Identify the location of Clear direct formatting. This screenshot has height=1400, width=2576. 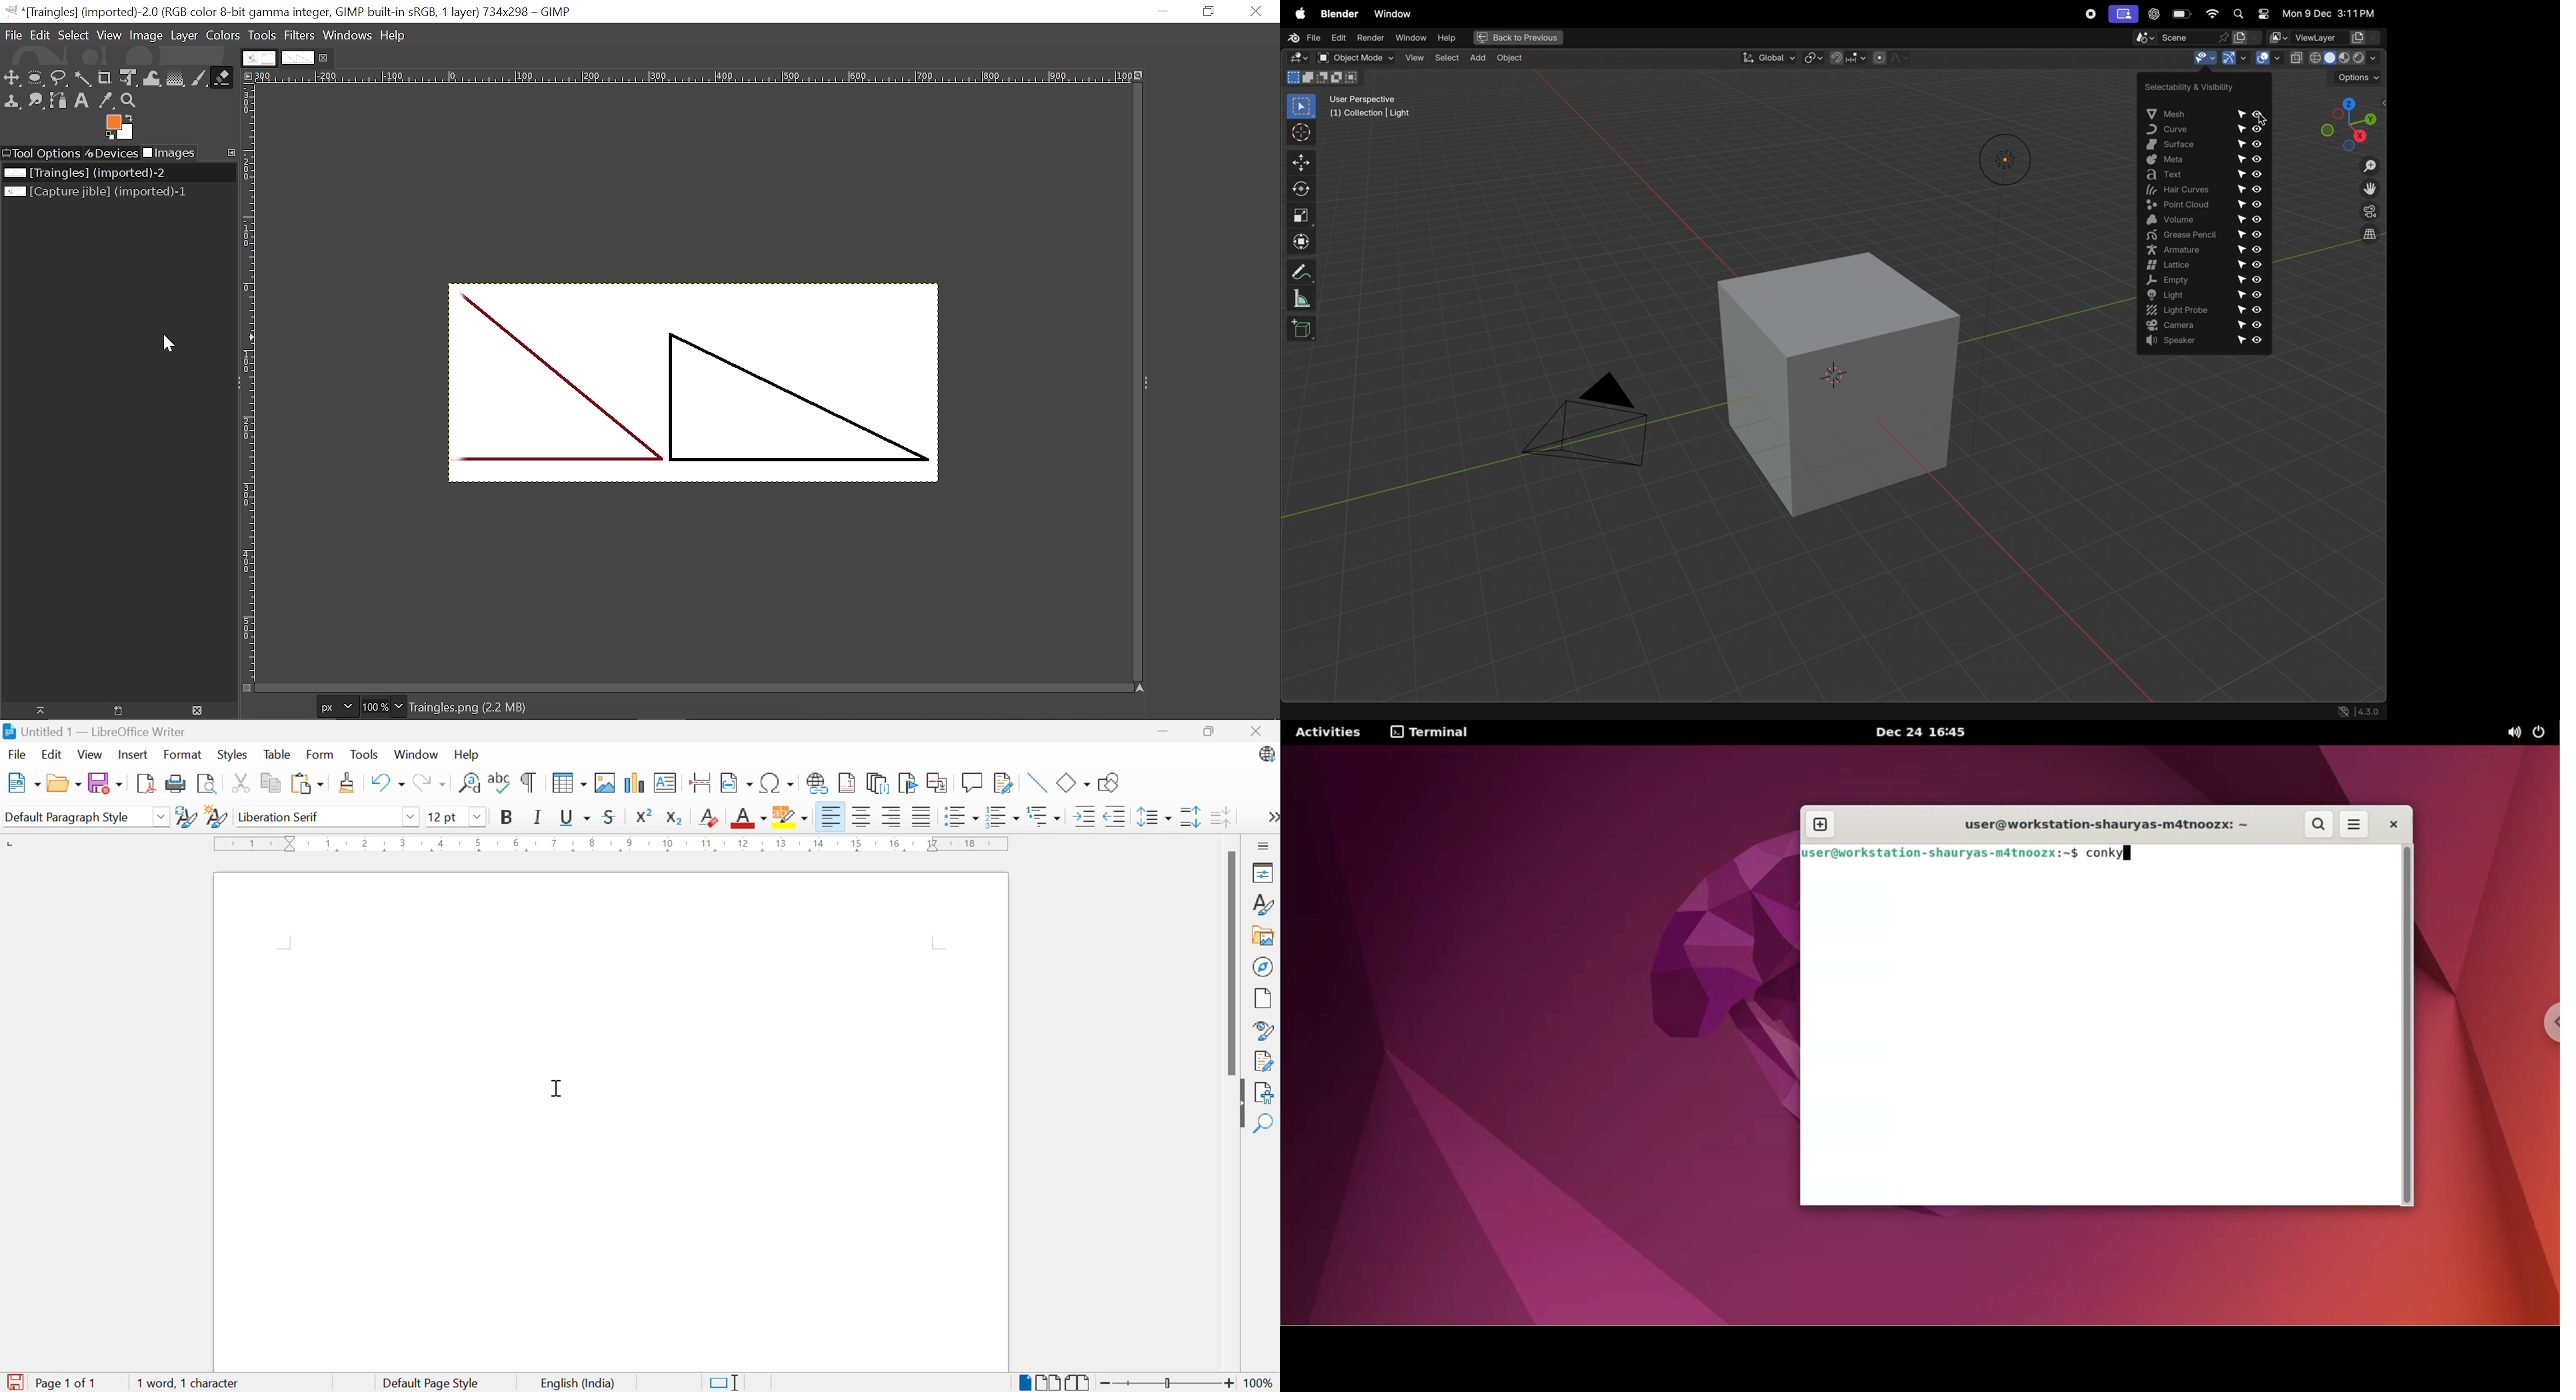
(709, 818).